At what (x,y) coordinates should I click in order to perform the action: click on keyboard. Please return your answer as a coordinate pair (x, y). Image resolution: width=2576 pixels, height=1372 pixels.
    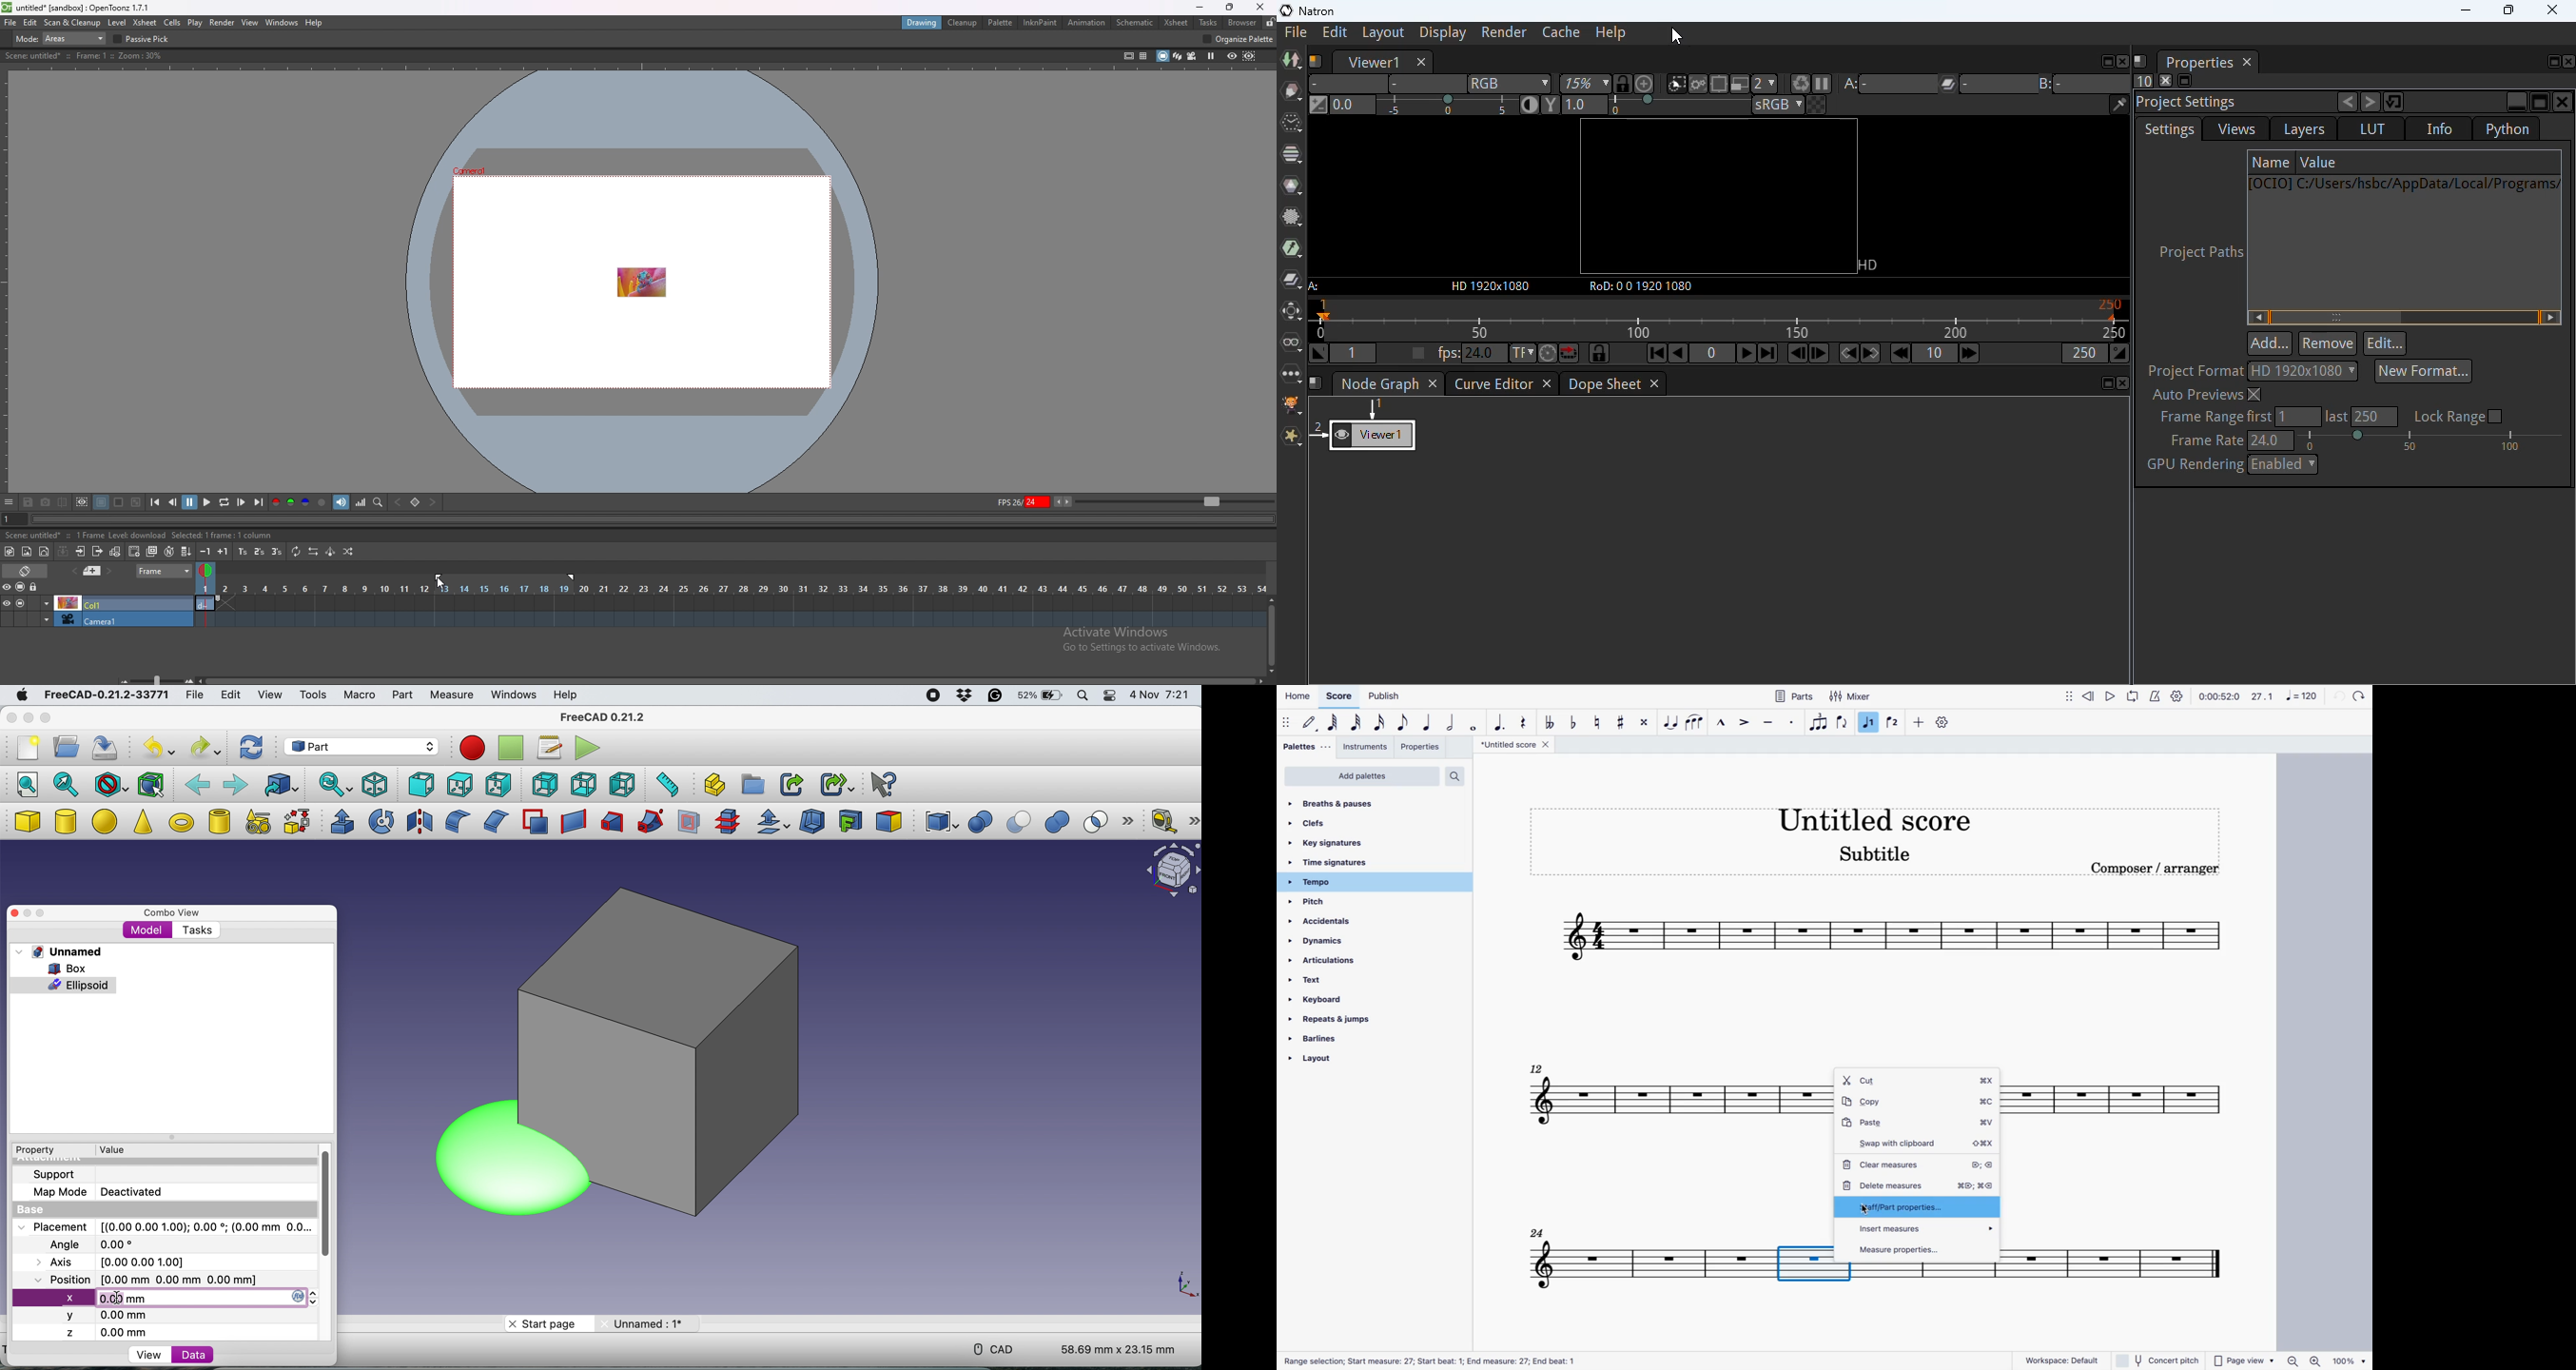
    Looking at the image, I should click on (1341, 1000).